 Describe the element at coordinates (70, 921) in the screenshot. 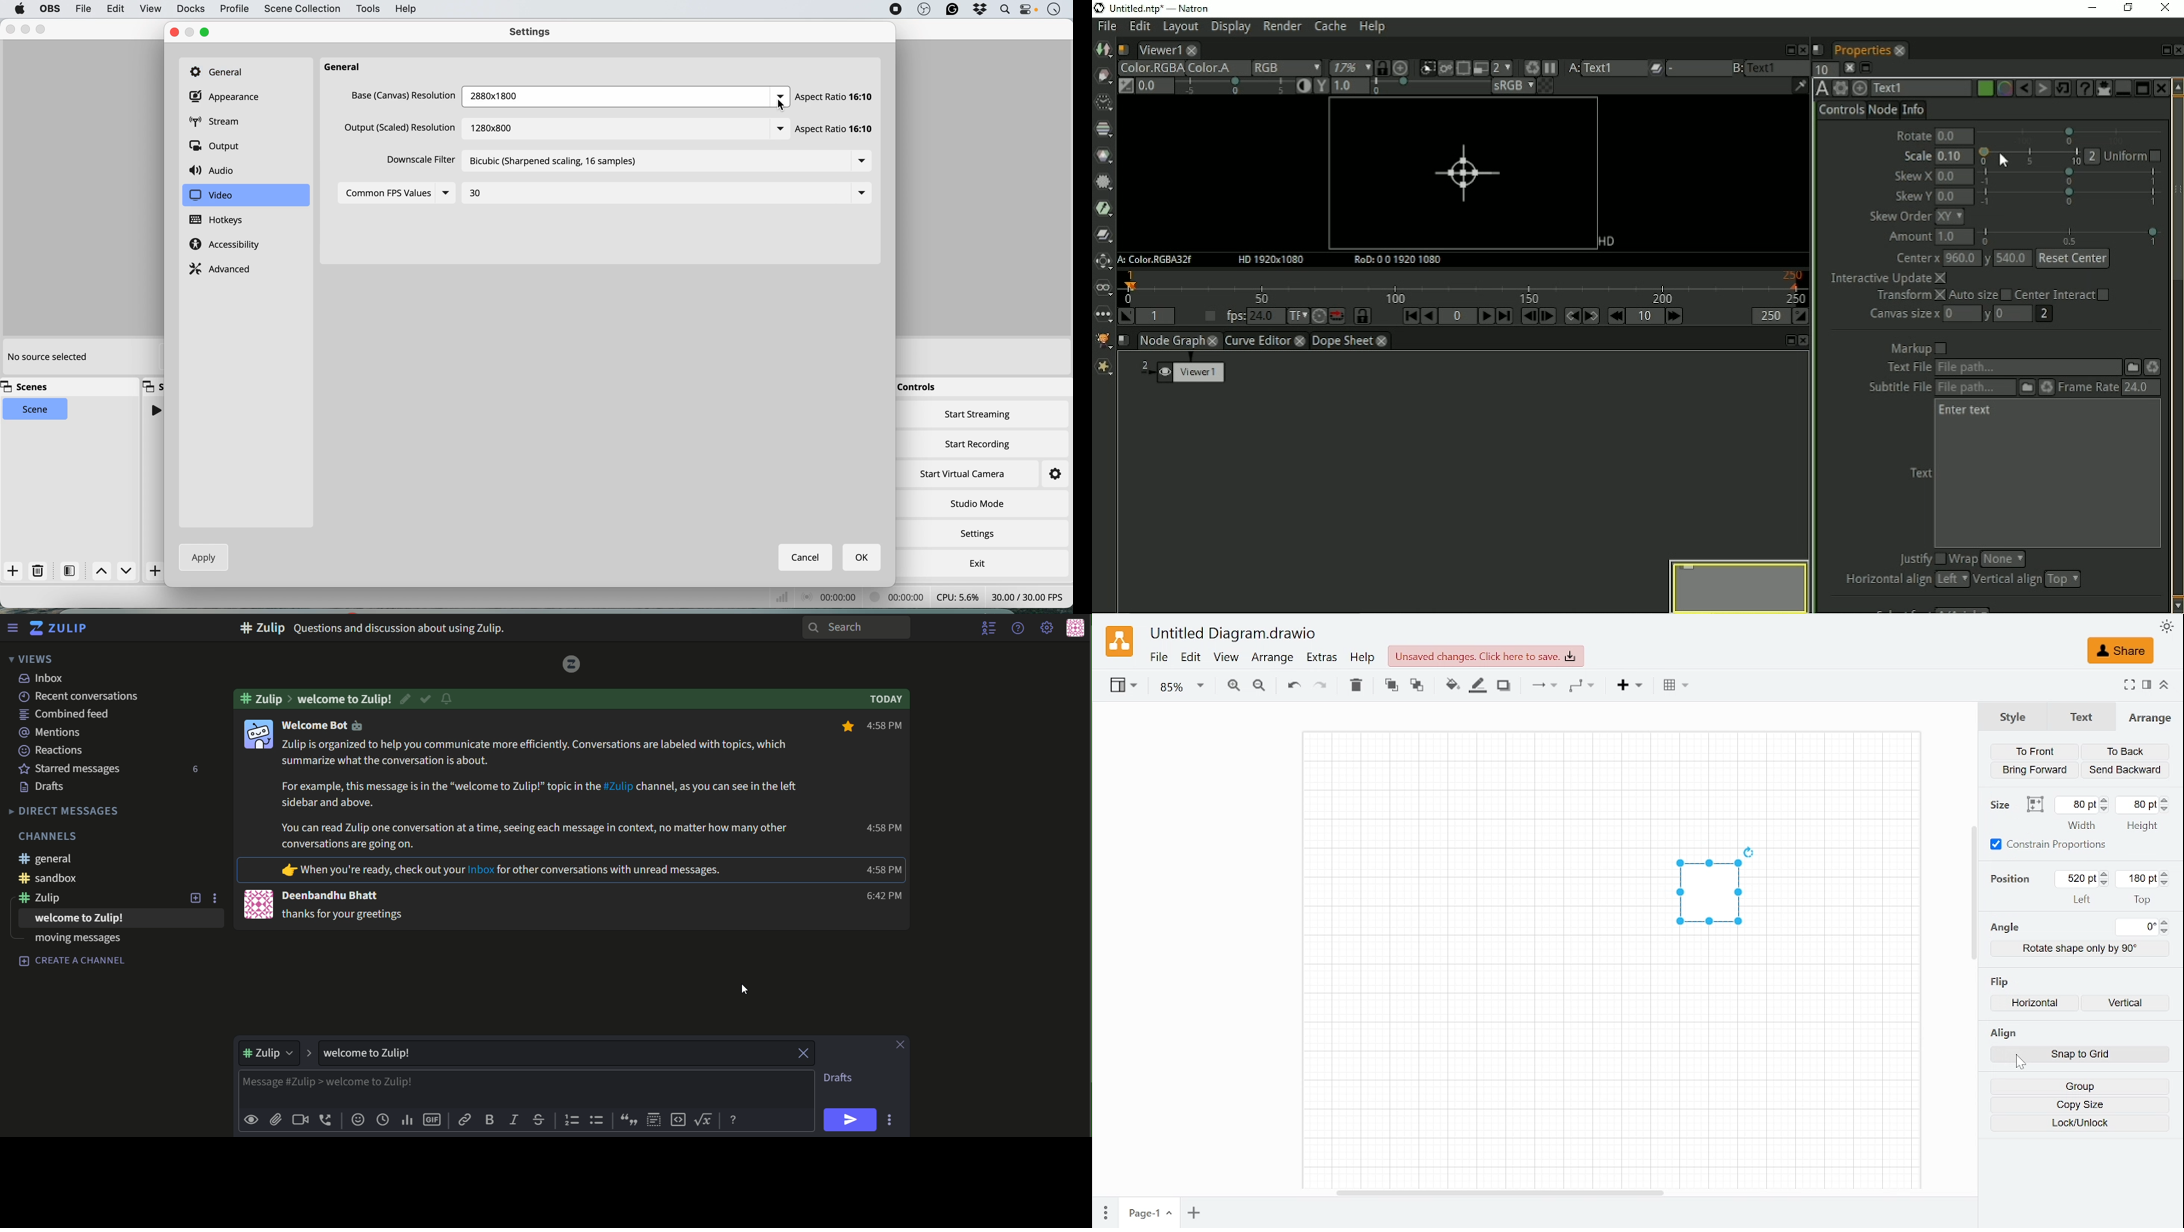

I see `text` at that location.